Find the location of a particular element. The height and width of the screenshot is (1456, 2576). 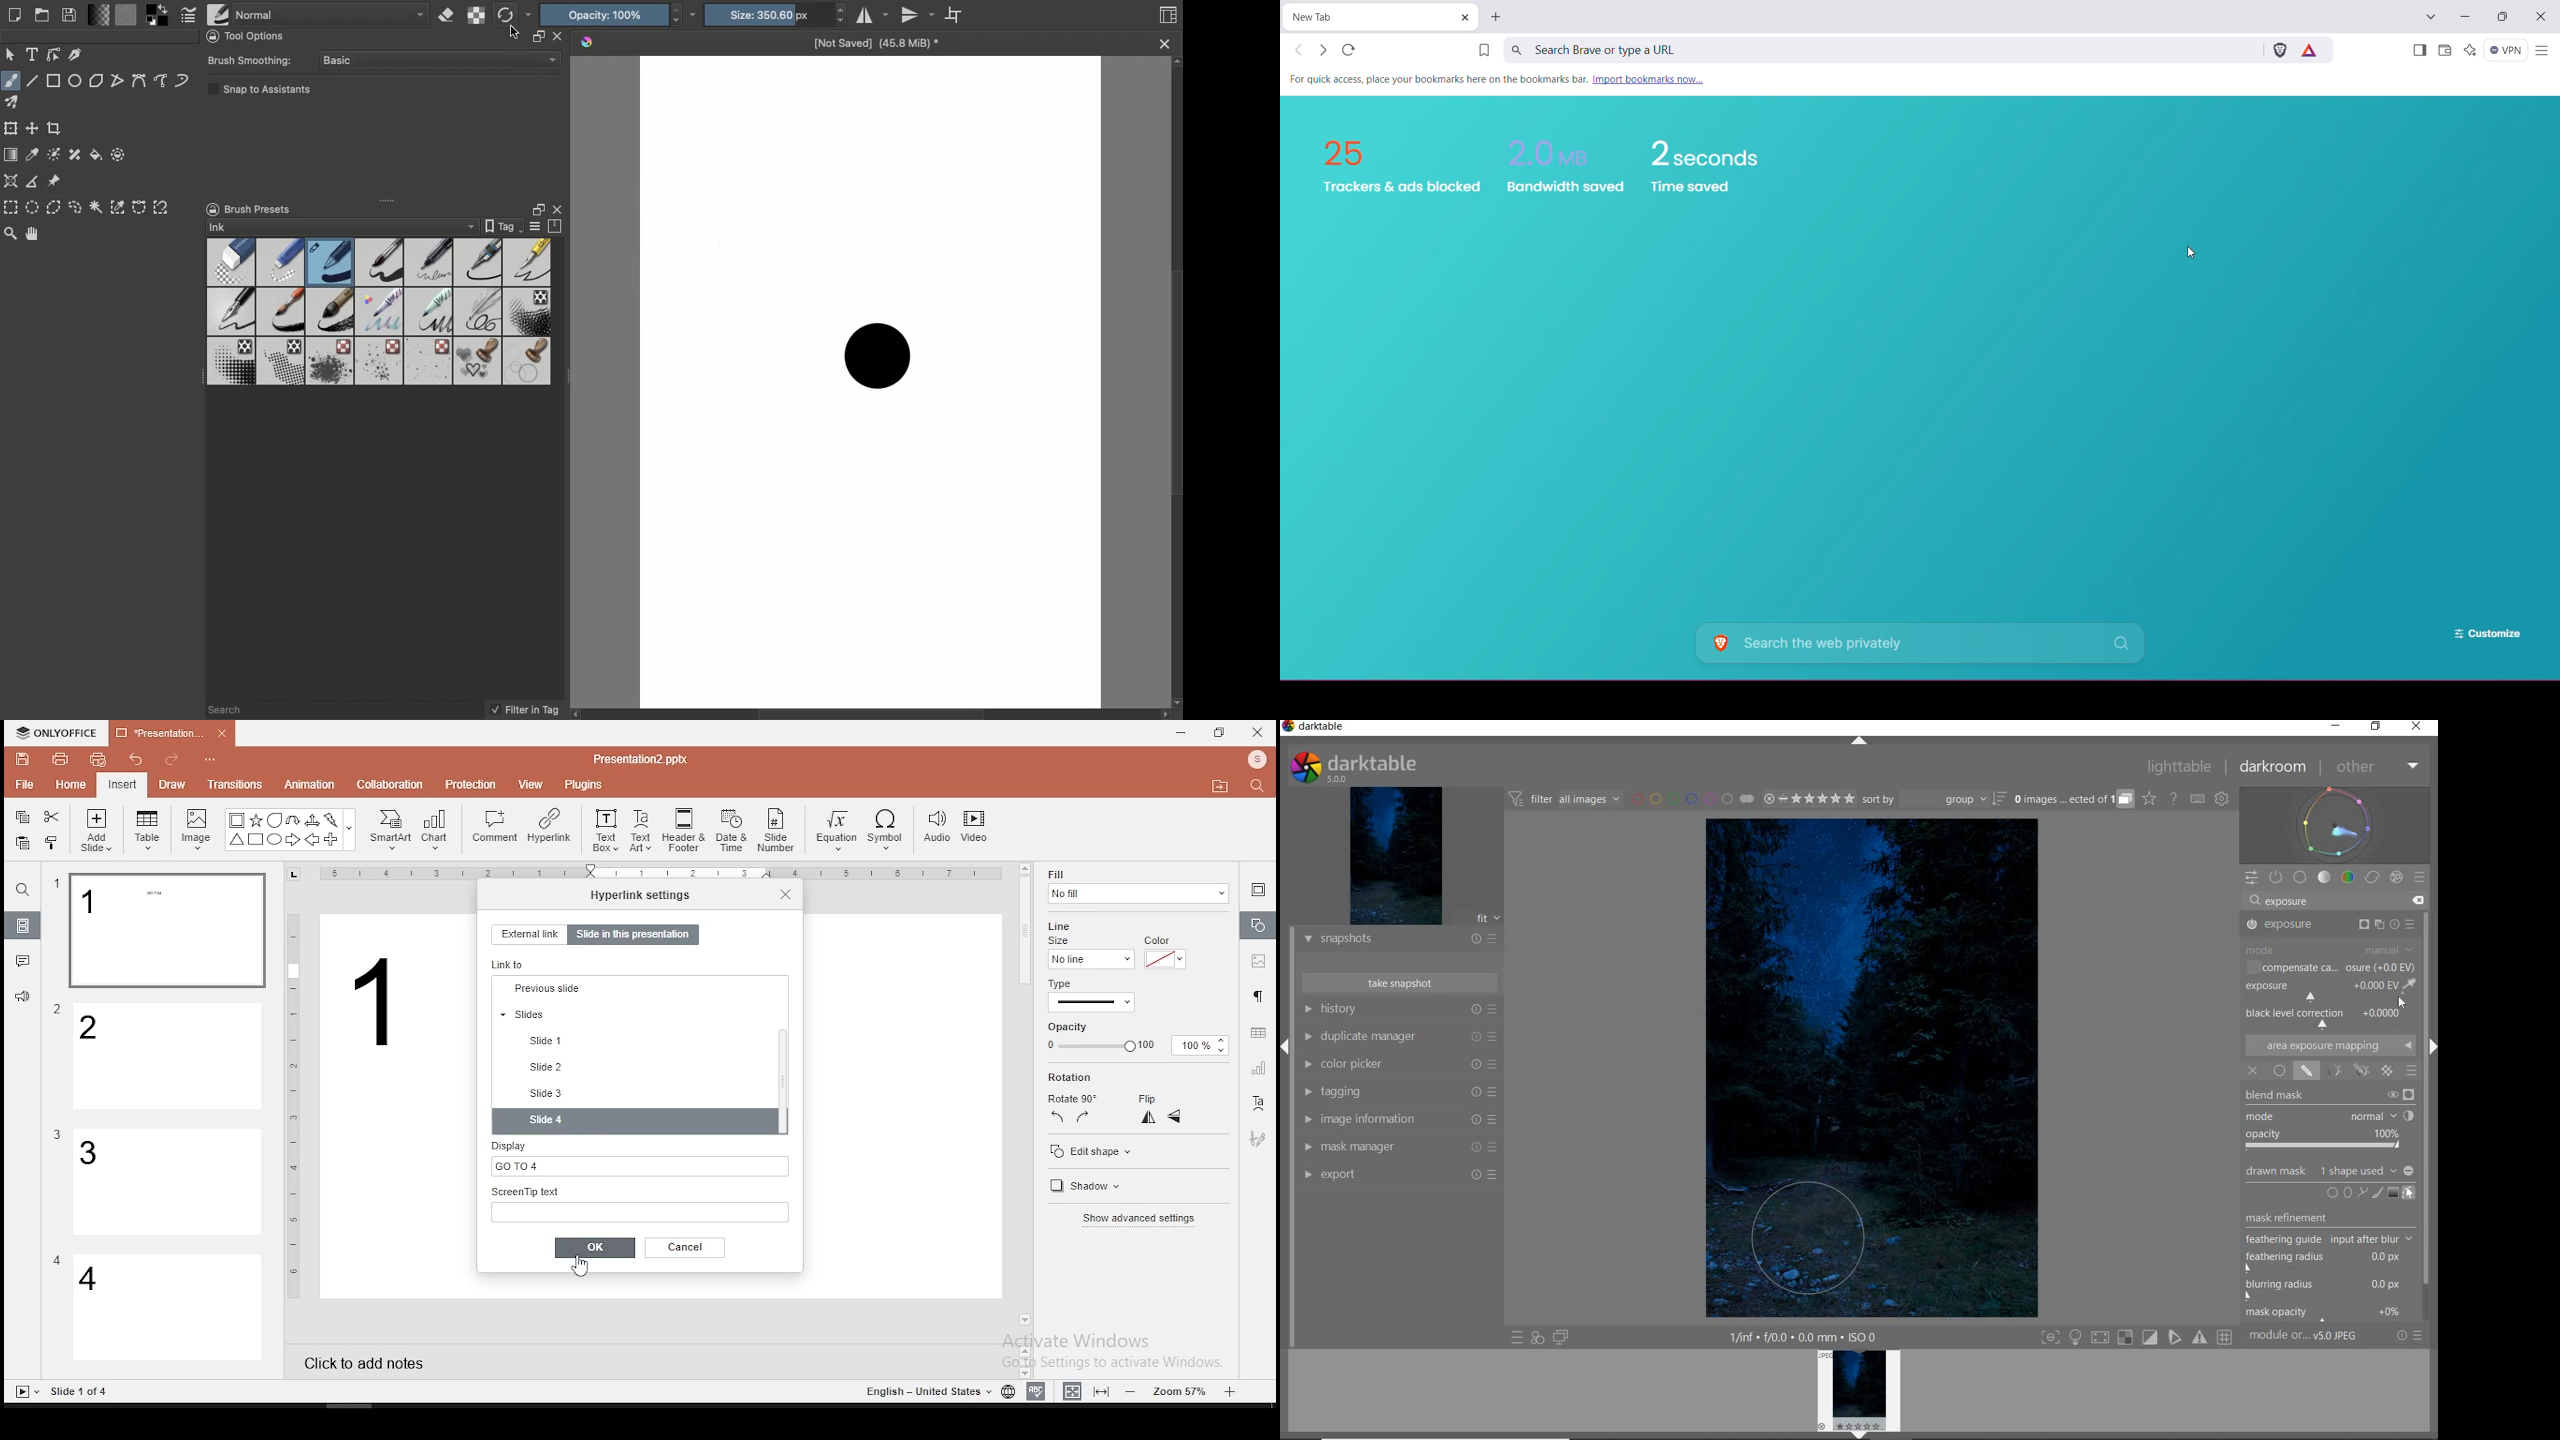

Bézier curve selection tool is located at coordinates (139, 210).